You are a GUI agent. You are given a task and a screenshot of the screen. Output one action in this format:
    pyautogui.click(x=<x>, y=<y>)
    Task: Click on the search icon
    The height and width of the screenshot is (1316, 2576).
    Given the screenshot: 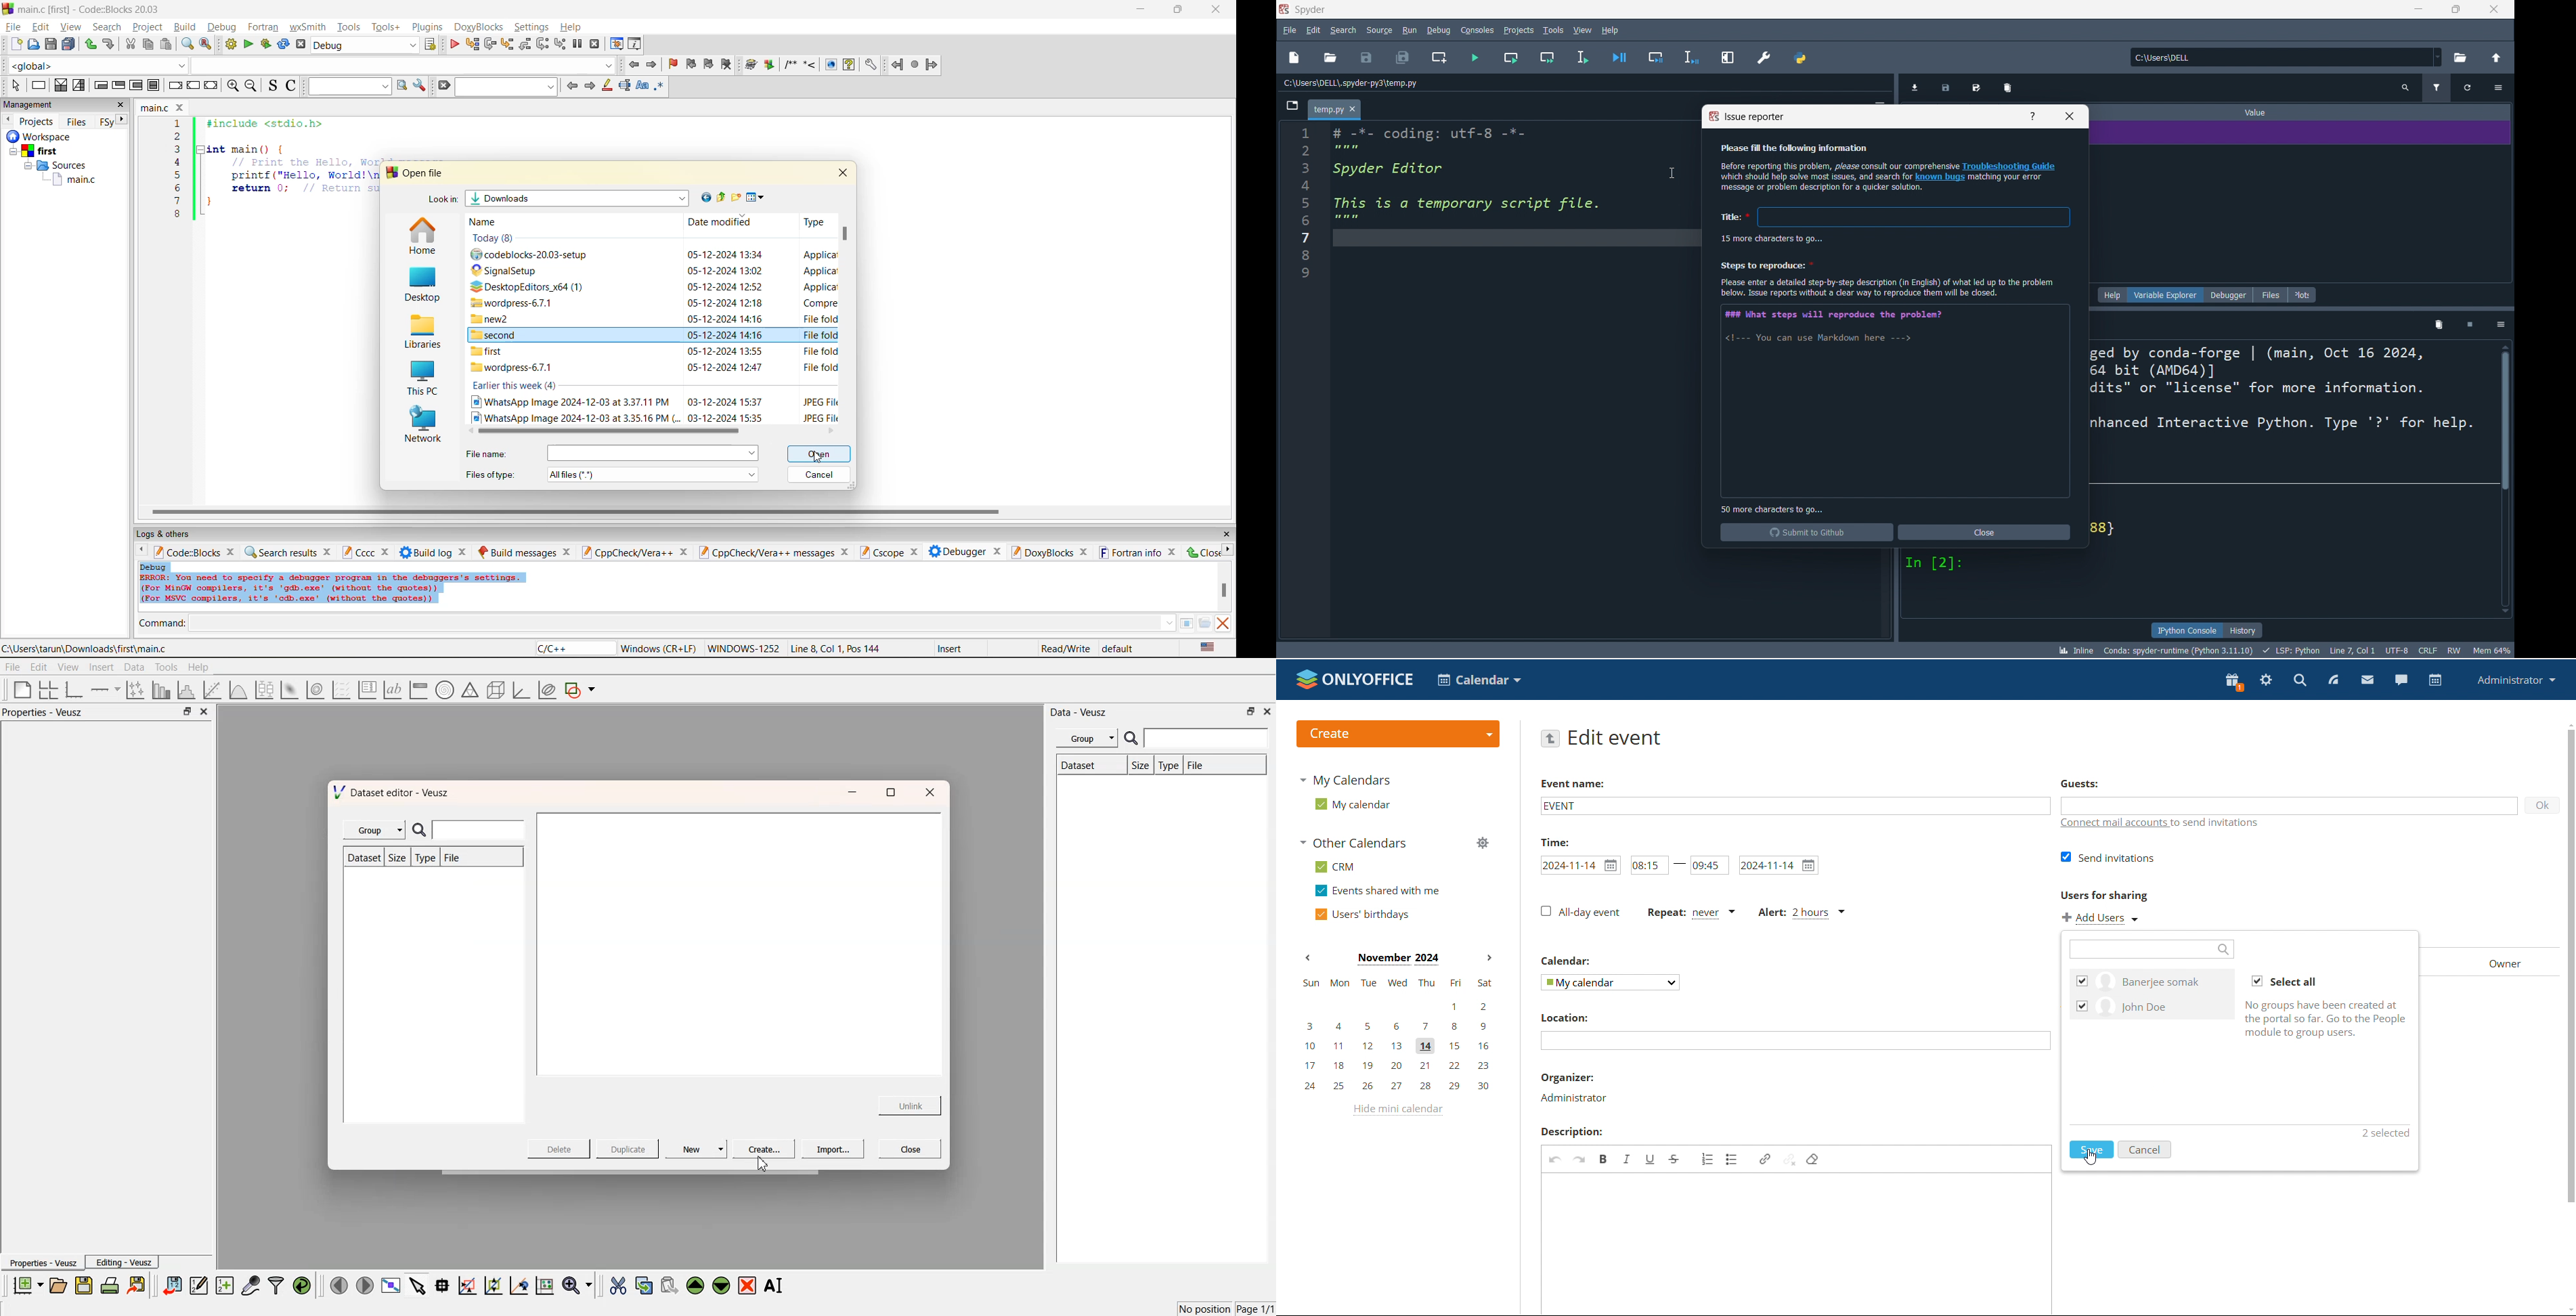 What is the action you would take?
    pyautogui.click(x=422, y=831)
    